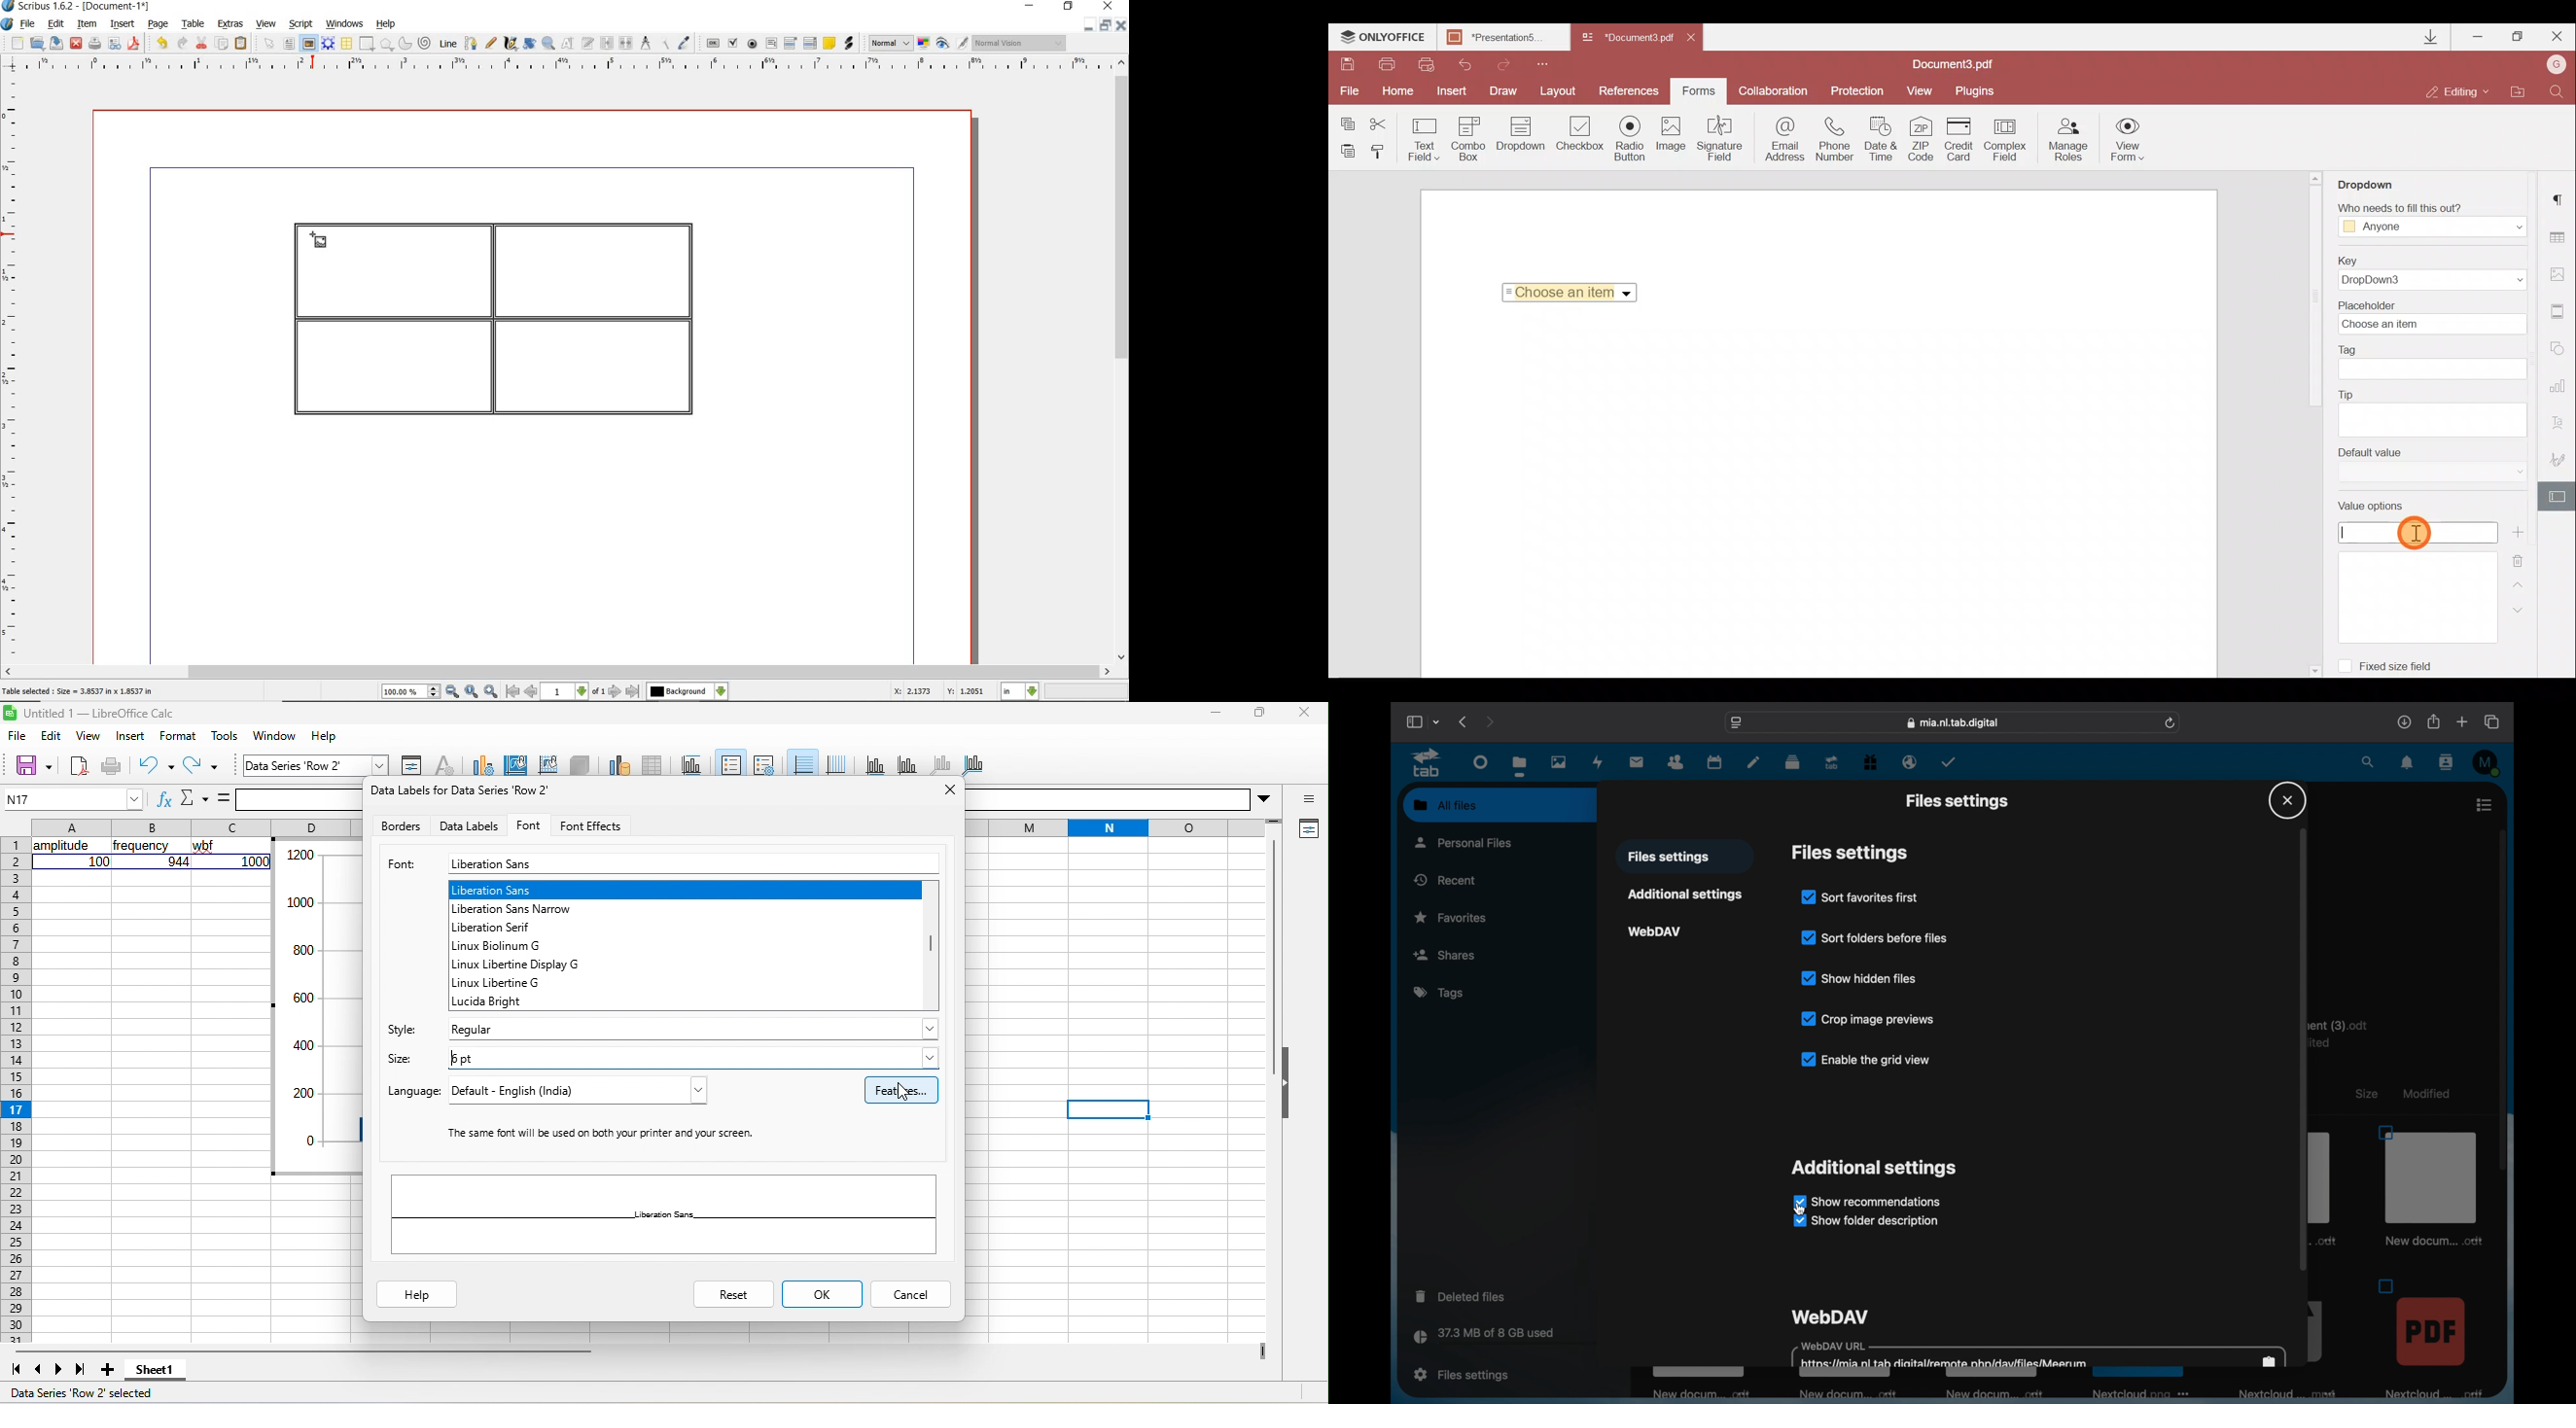 The width and height of the screenshot is (2576, 1428). I want to click on cut, so click(203, 42).